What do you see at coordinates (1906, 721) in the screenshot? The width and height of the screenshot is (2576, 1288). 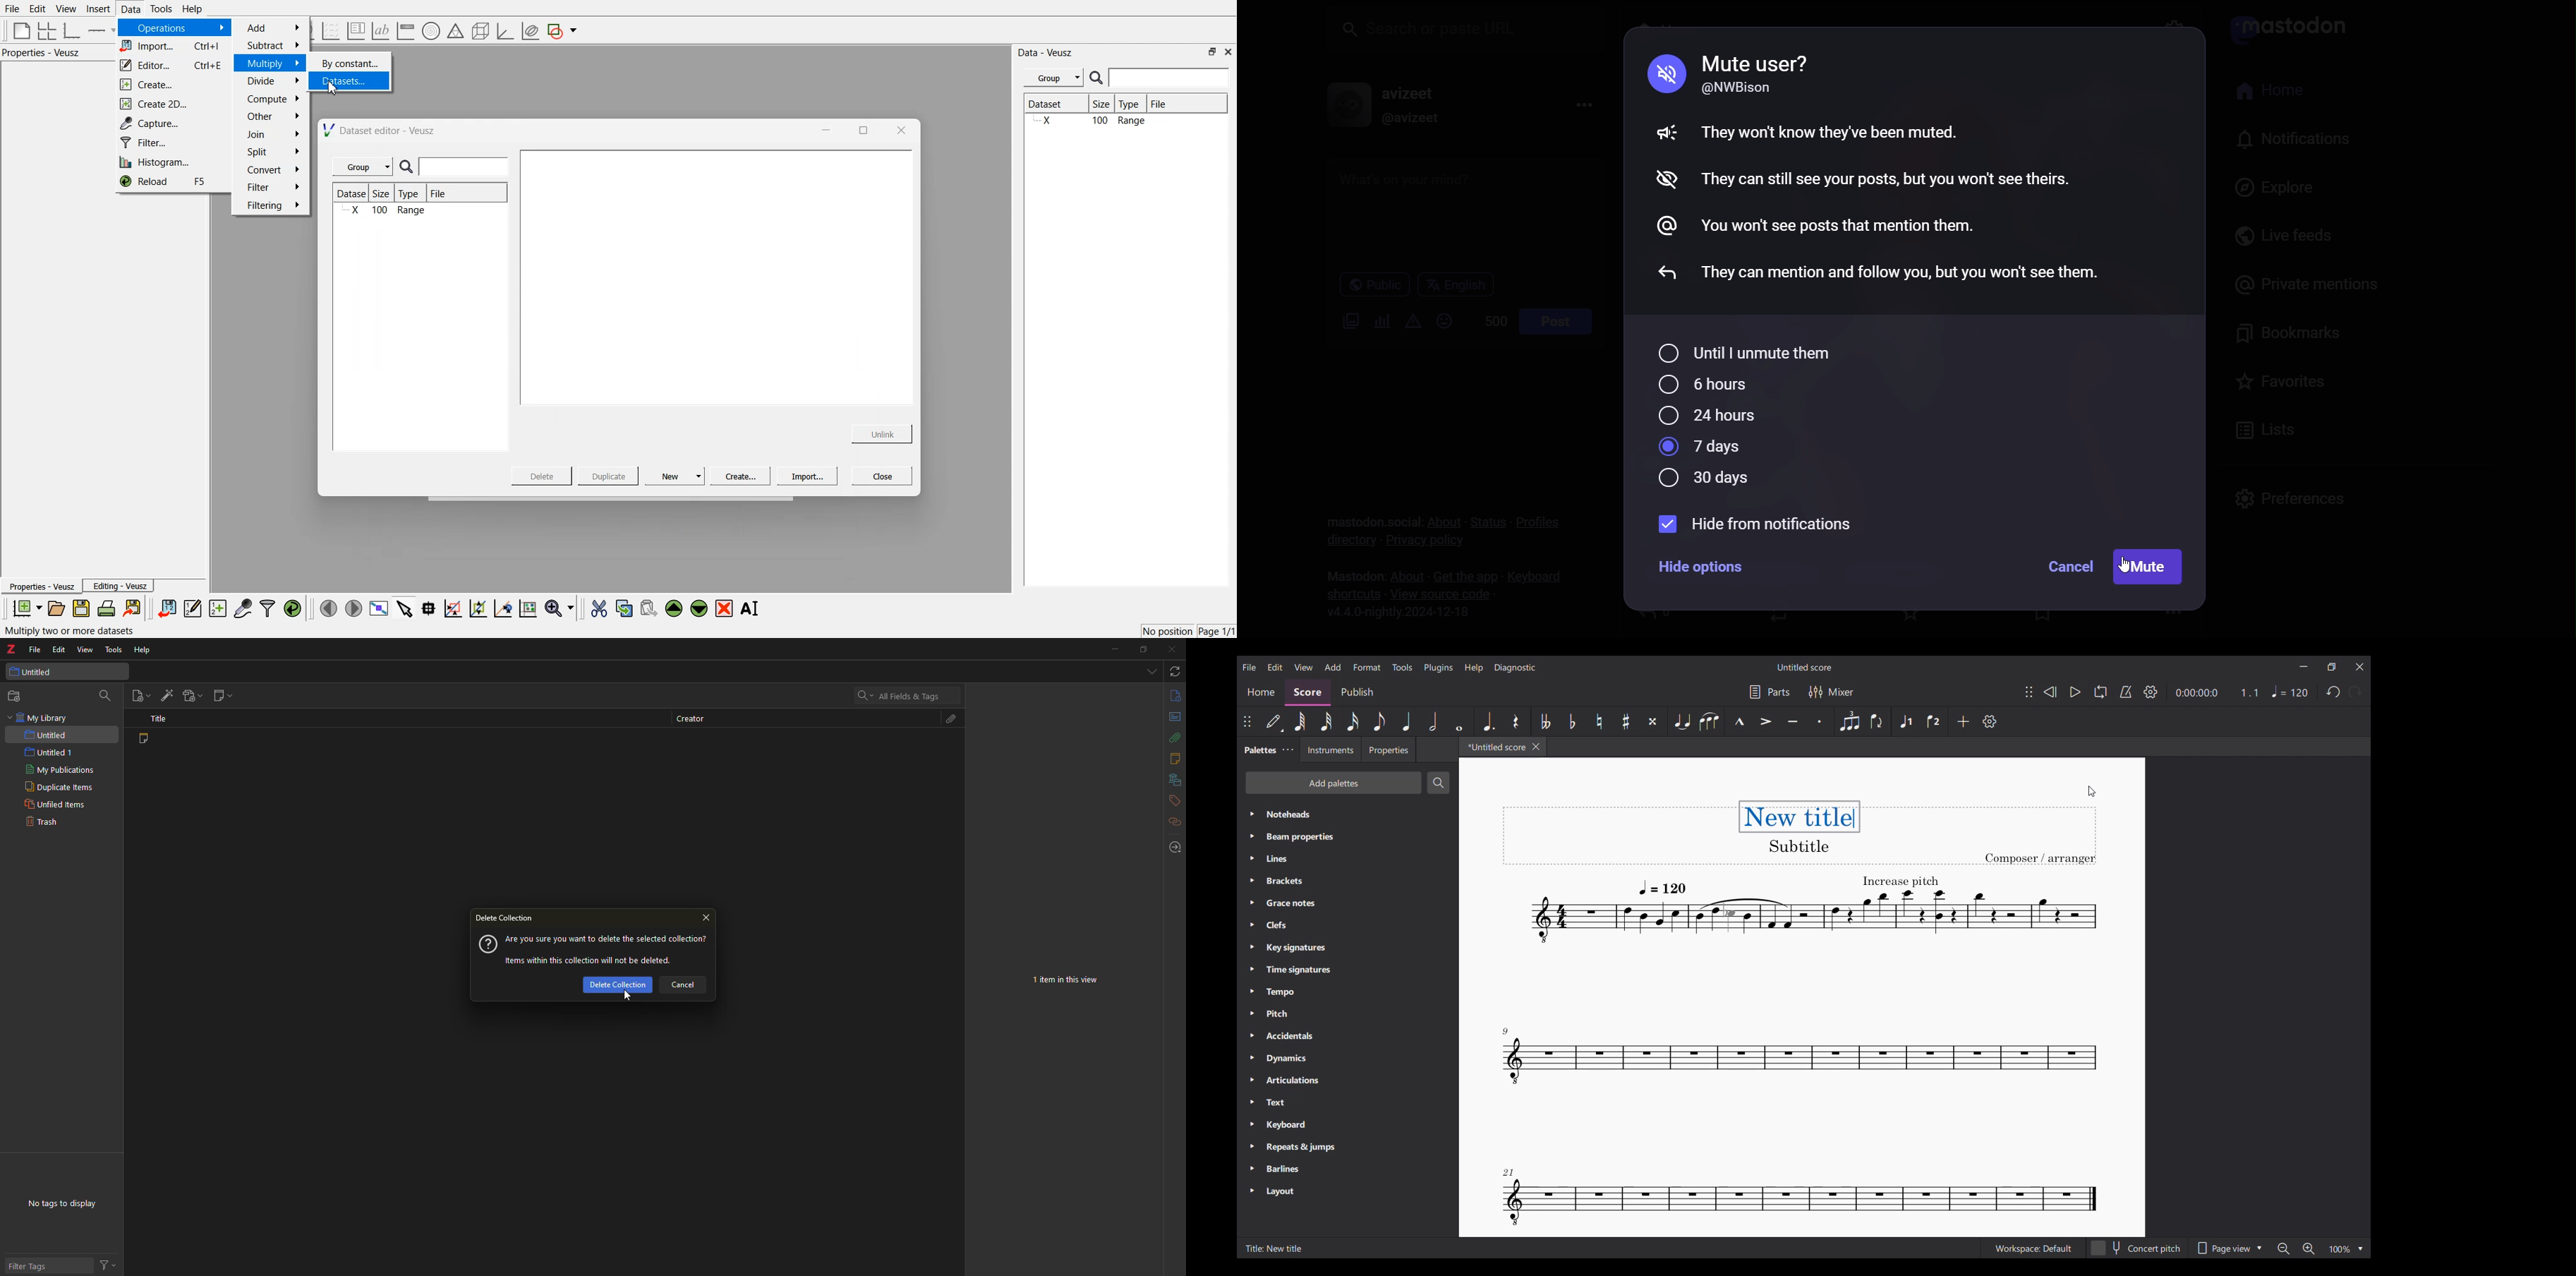 I see `Voice 1` at bounding box center [1906, 721].